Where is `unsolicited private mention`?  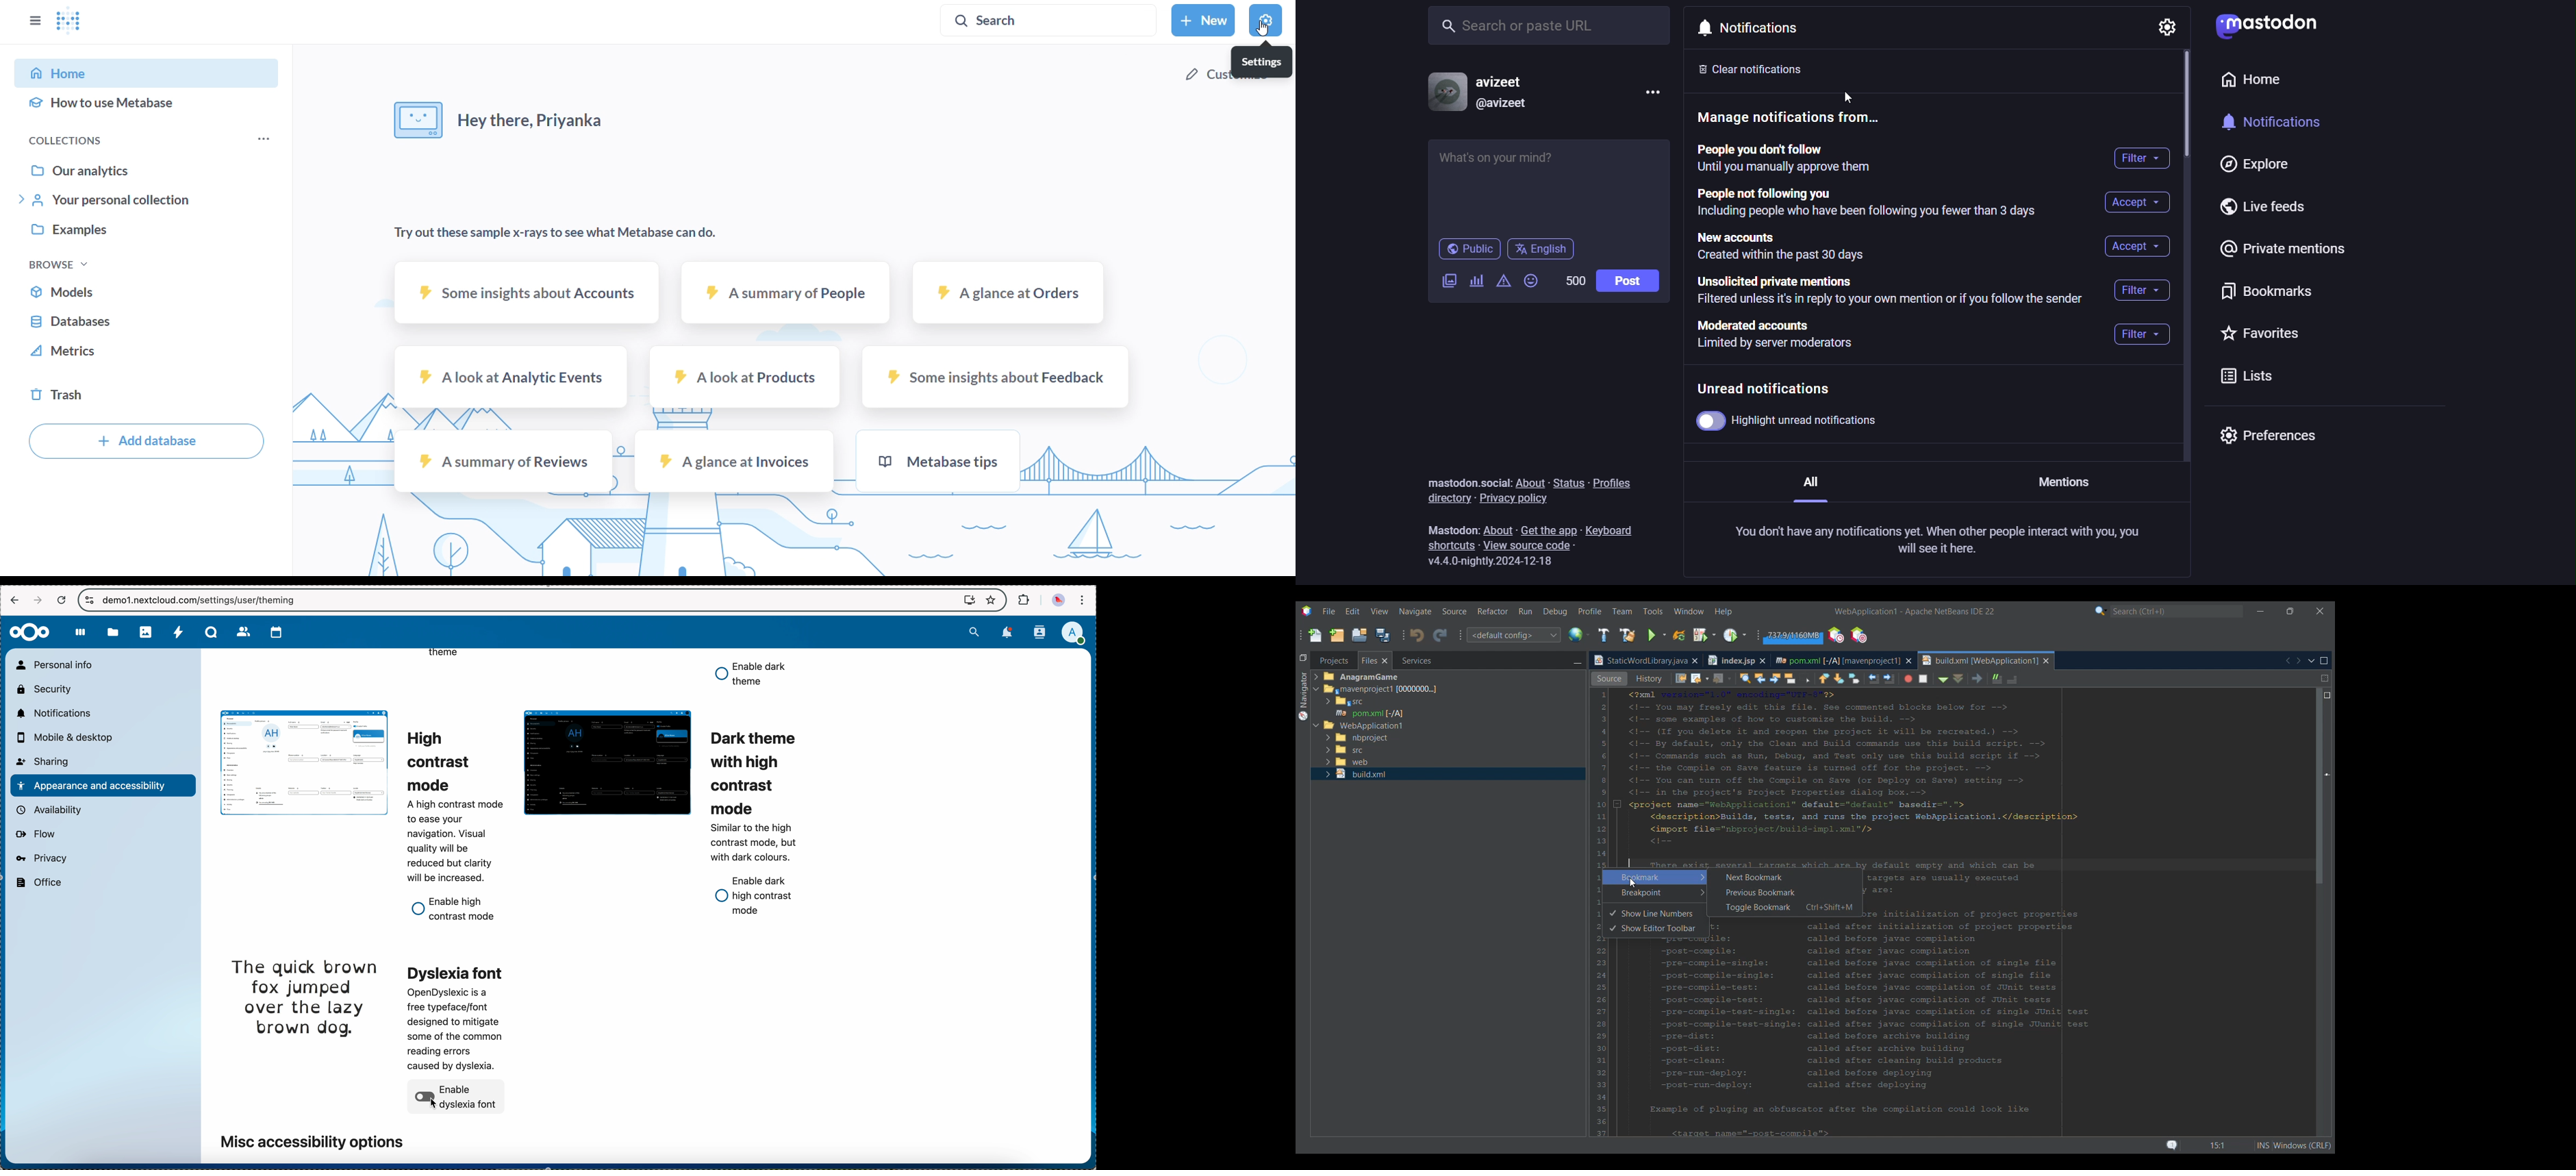
unsolicited private mention is located at coordinates (1893, 292).